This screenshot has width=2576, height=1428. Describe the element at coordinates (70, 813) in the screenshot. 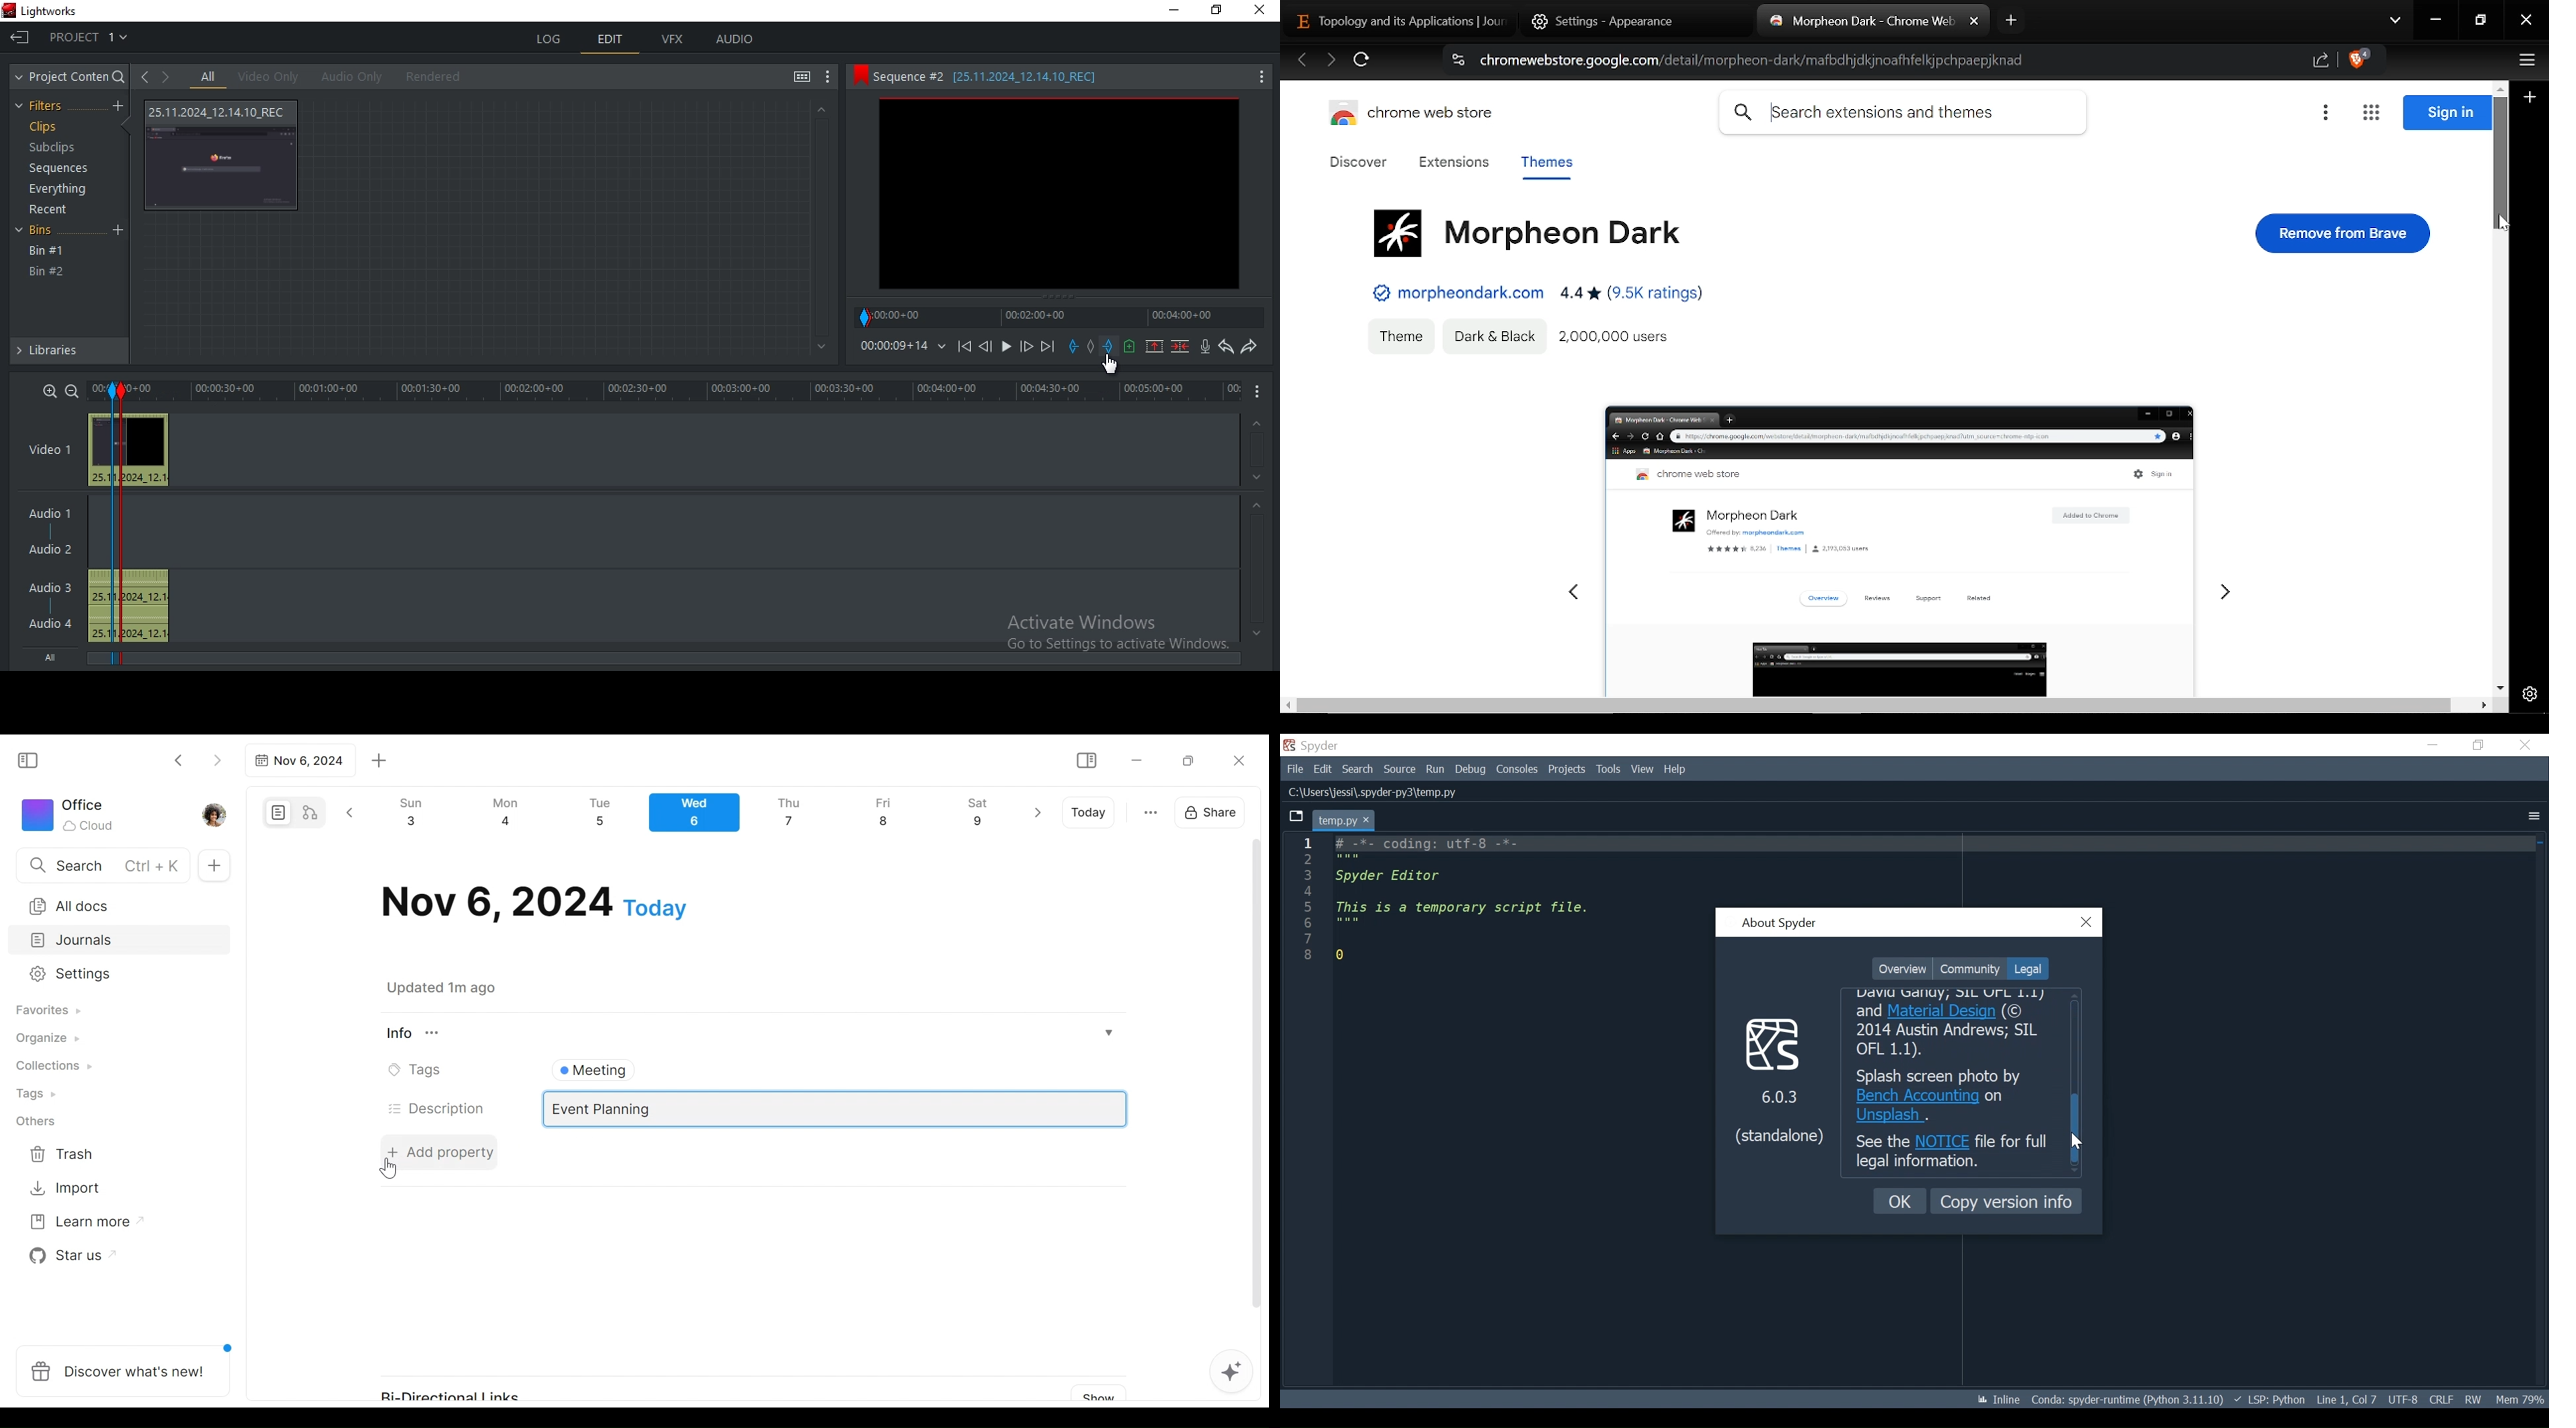

I see `Workspace icon` at that location.